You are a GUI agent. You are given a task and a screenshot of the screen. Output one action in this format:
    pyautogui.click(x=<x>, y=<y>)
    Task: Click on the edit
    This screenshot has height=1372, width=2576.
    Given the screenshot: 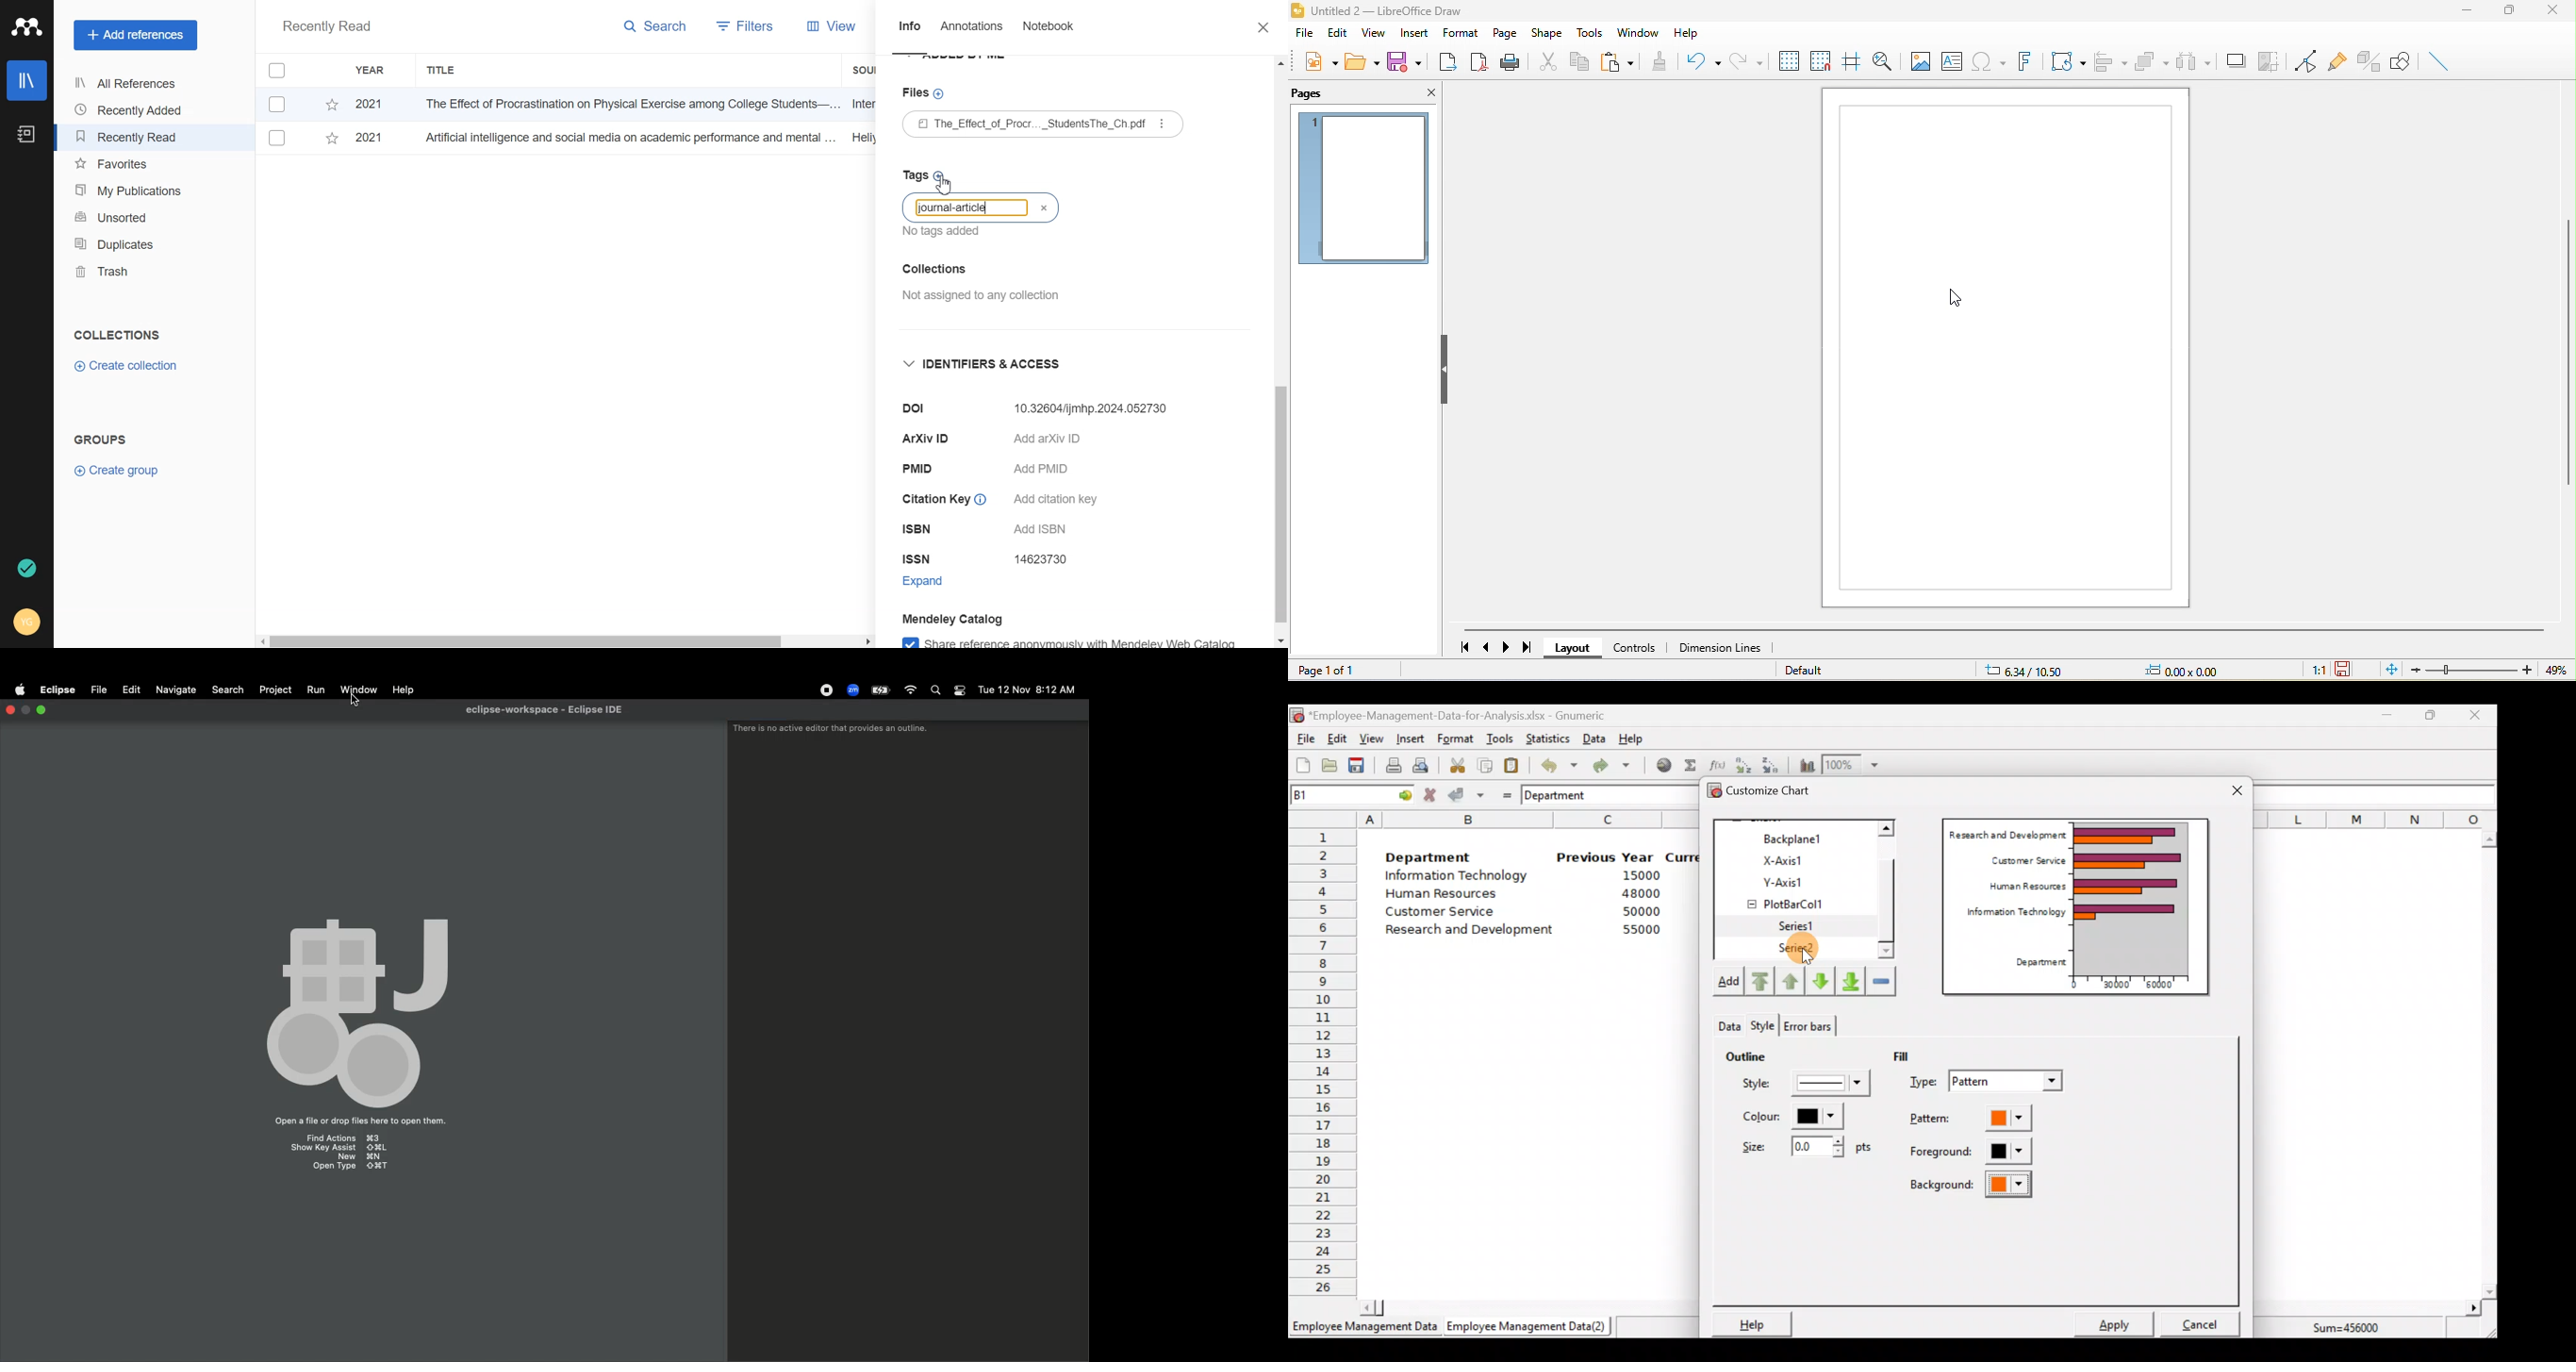 What is the action you would take?
    pyautogui.click(x=1336, y=33)
    